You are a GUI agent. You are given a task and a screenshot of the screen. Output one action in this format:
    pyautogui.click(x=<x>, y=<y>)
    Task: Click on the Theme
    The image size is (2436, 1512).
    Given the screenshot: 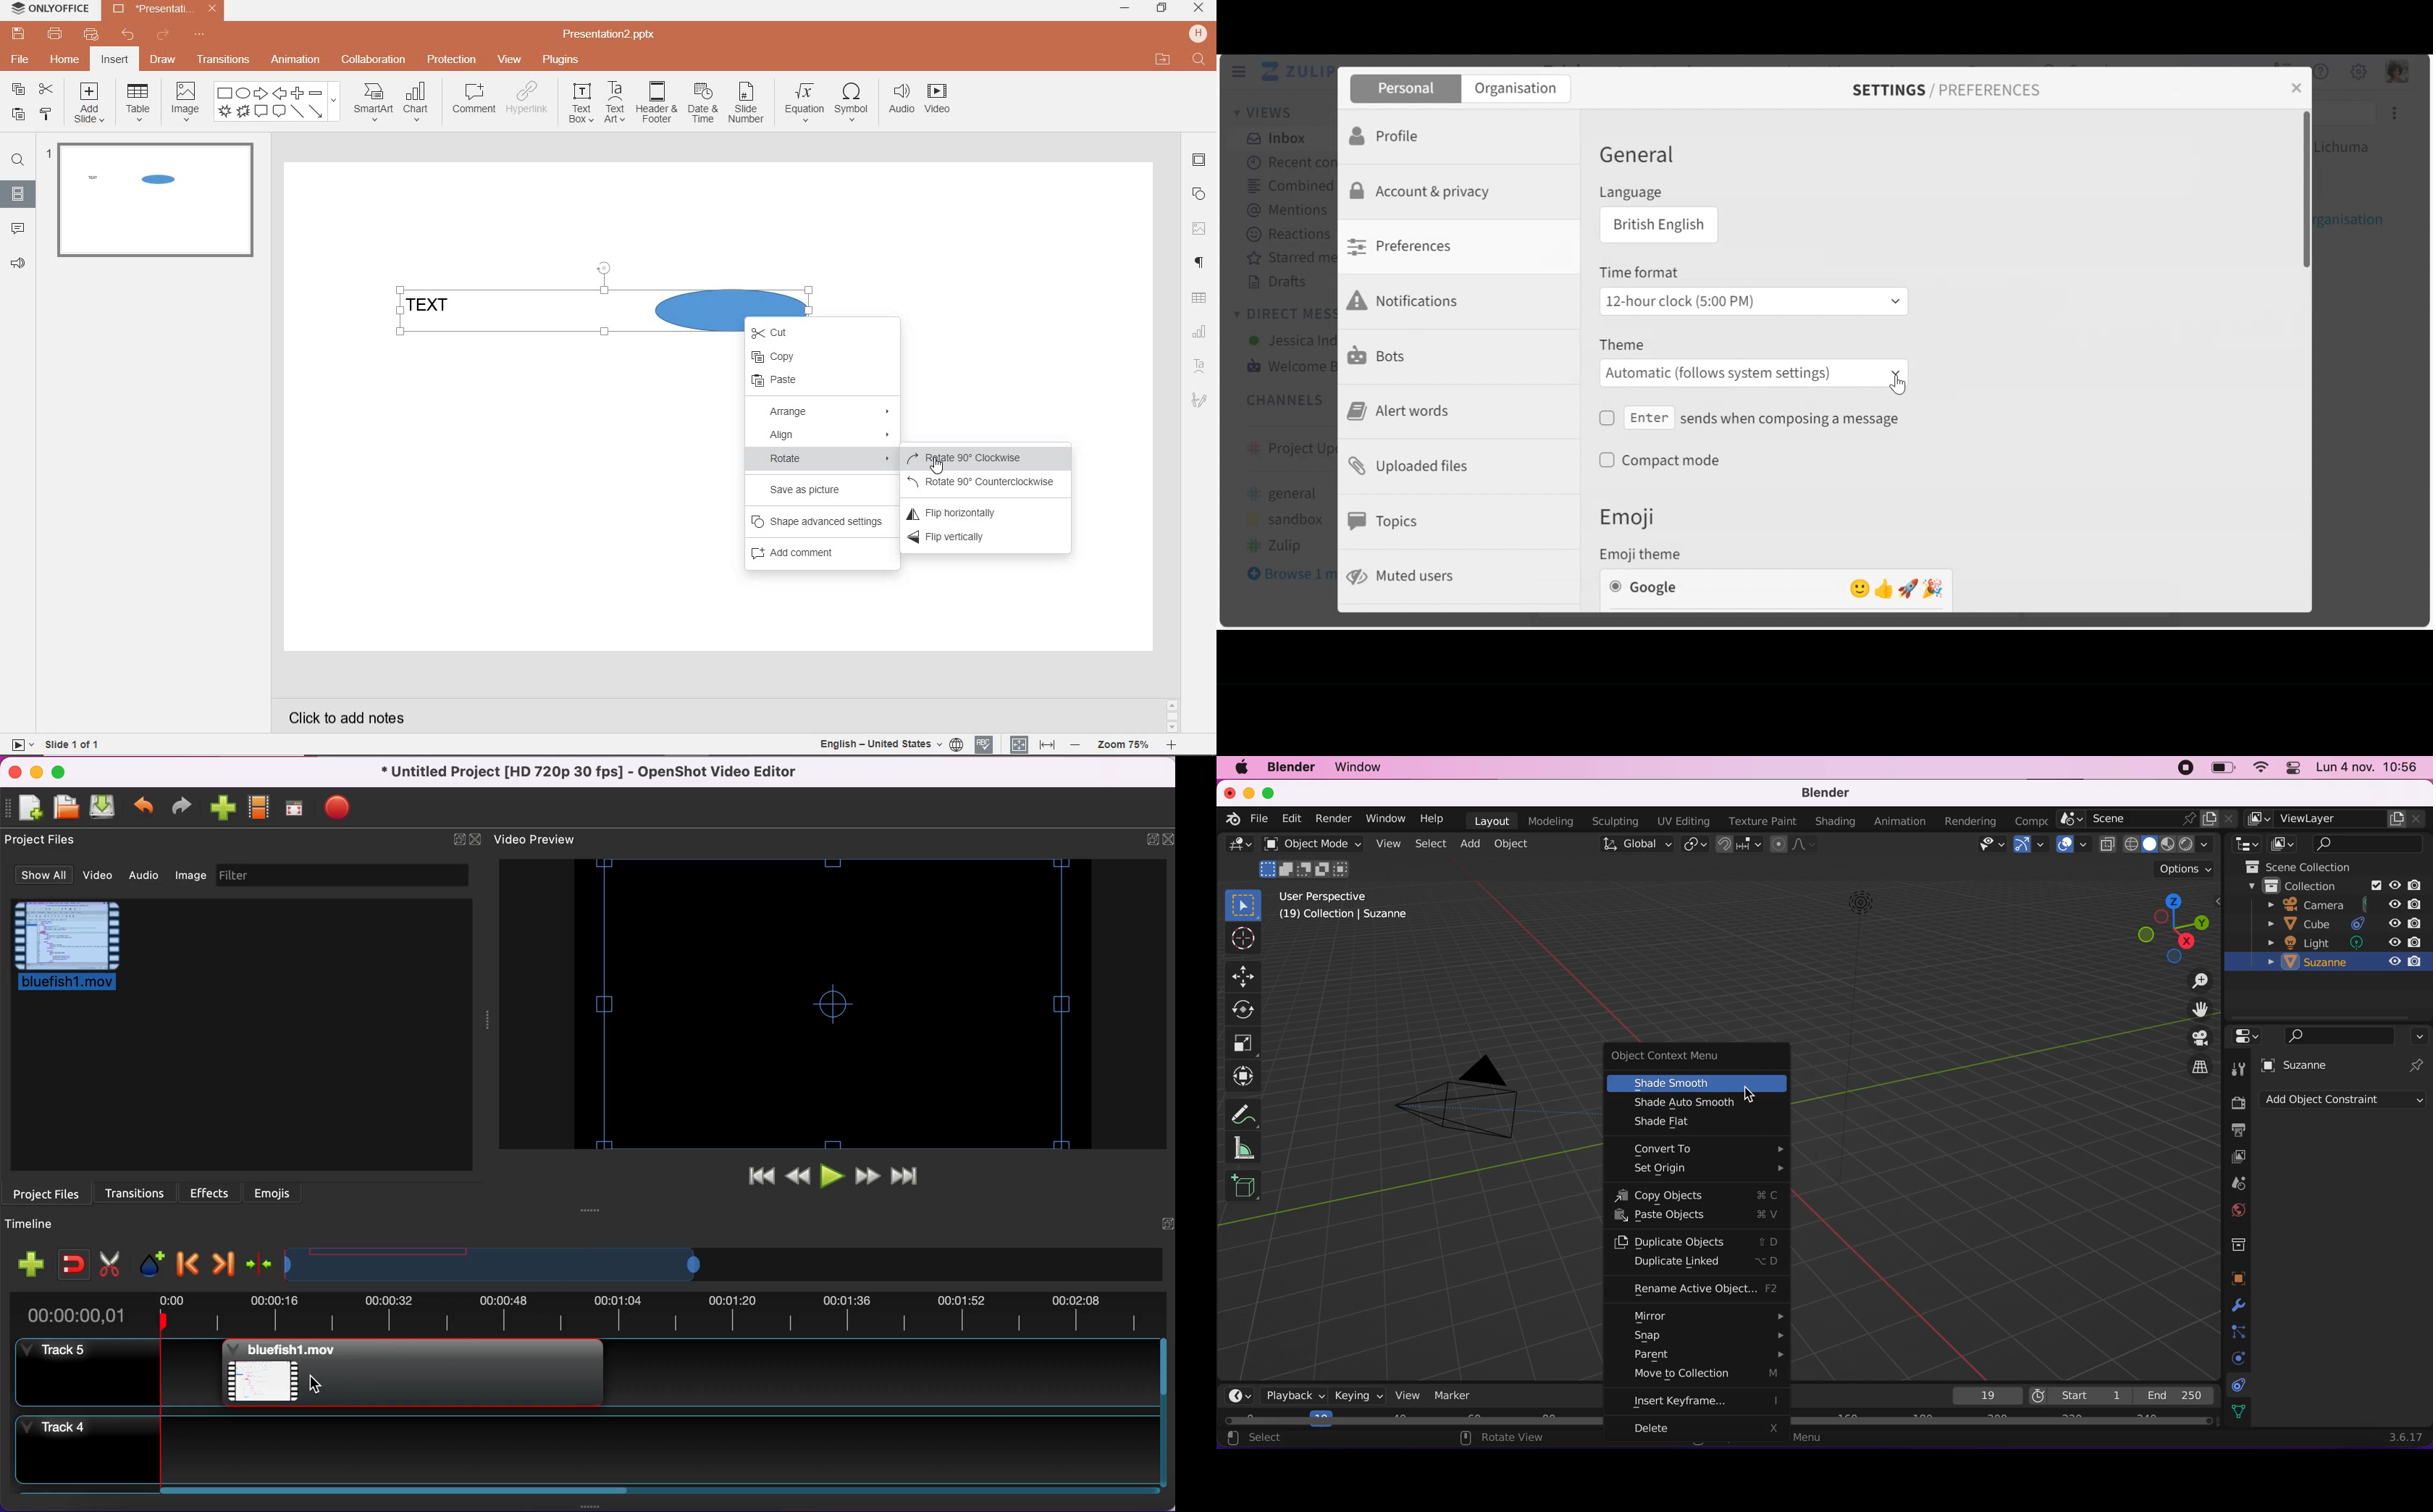 What is the action you would take?
    pyautogui.click(x=1621, y=346)
    